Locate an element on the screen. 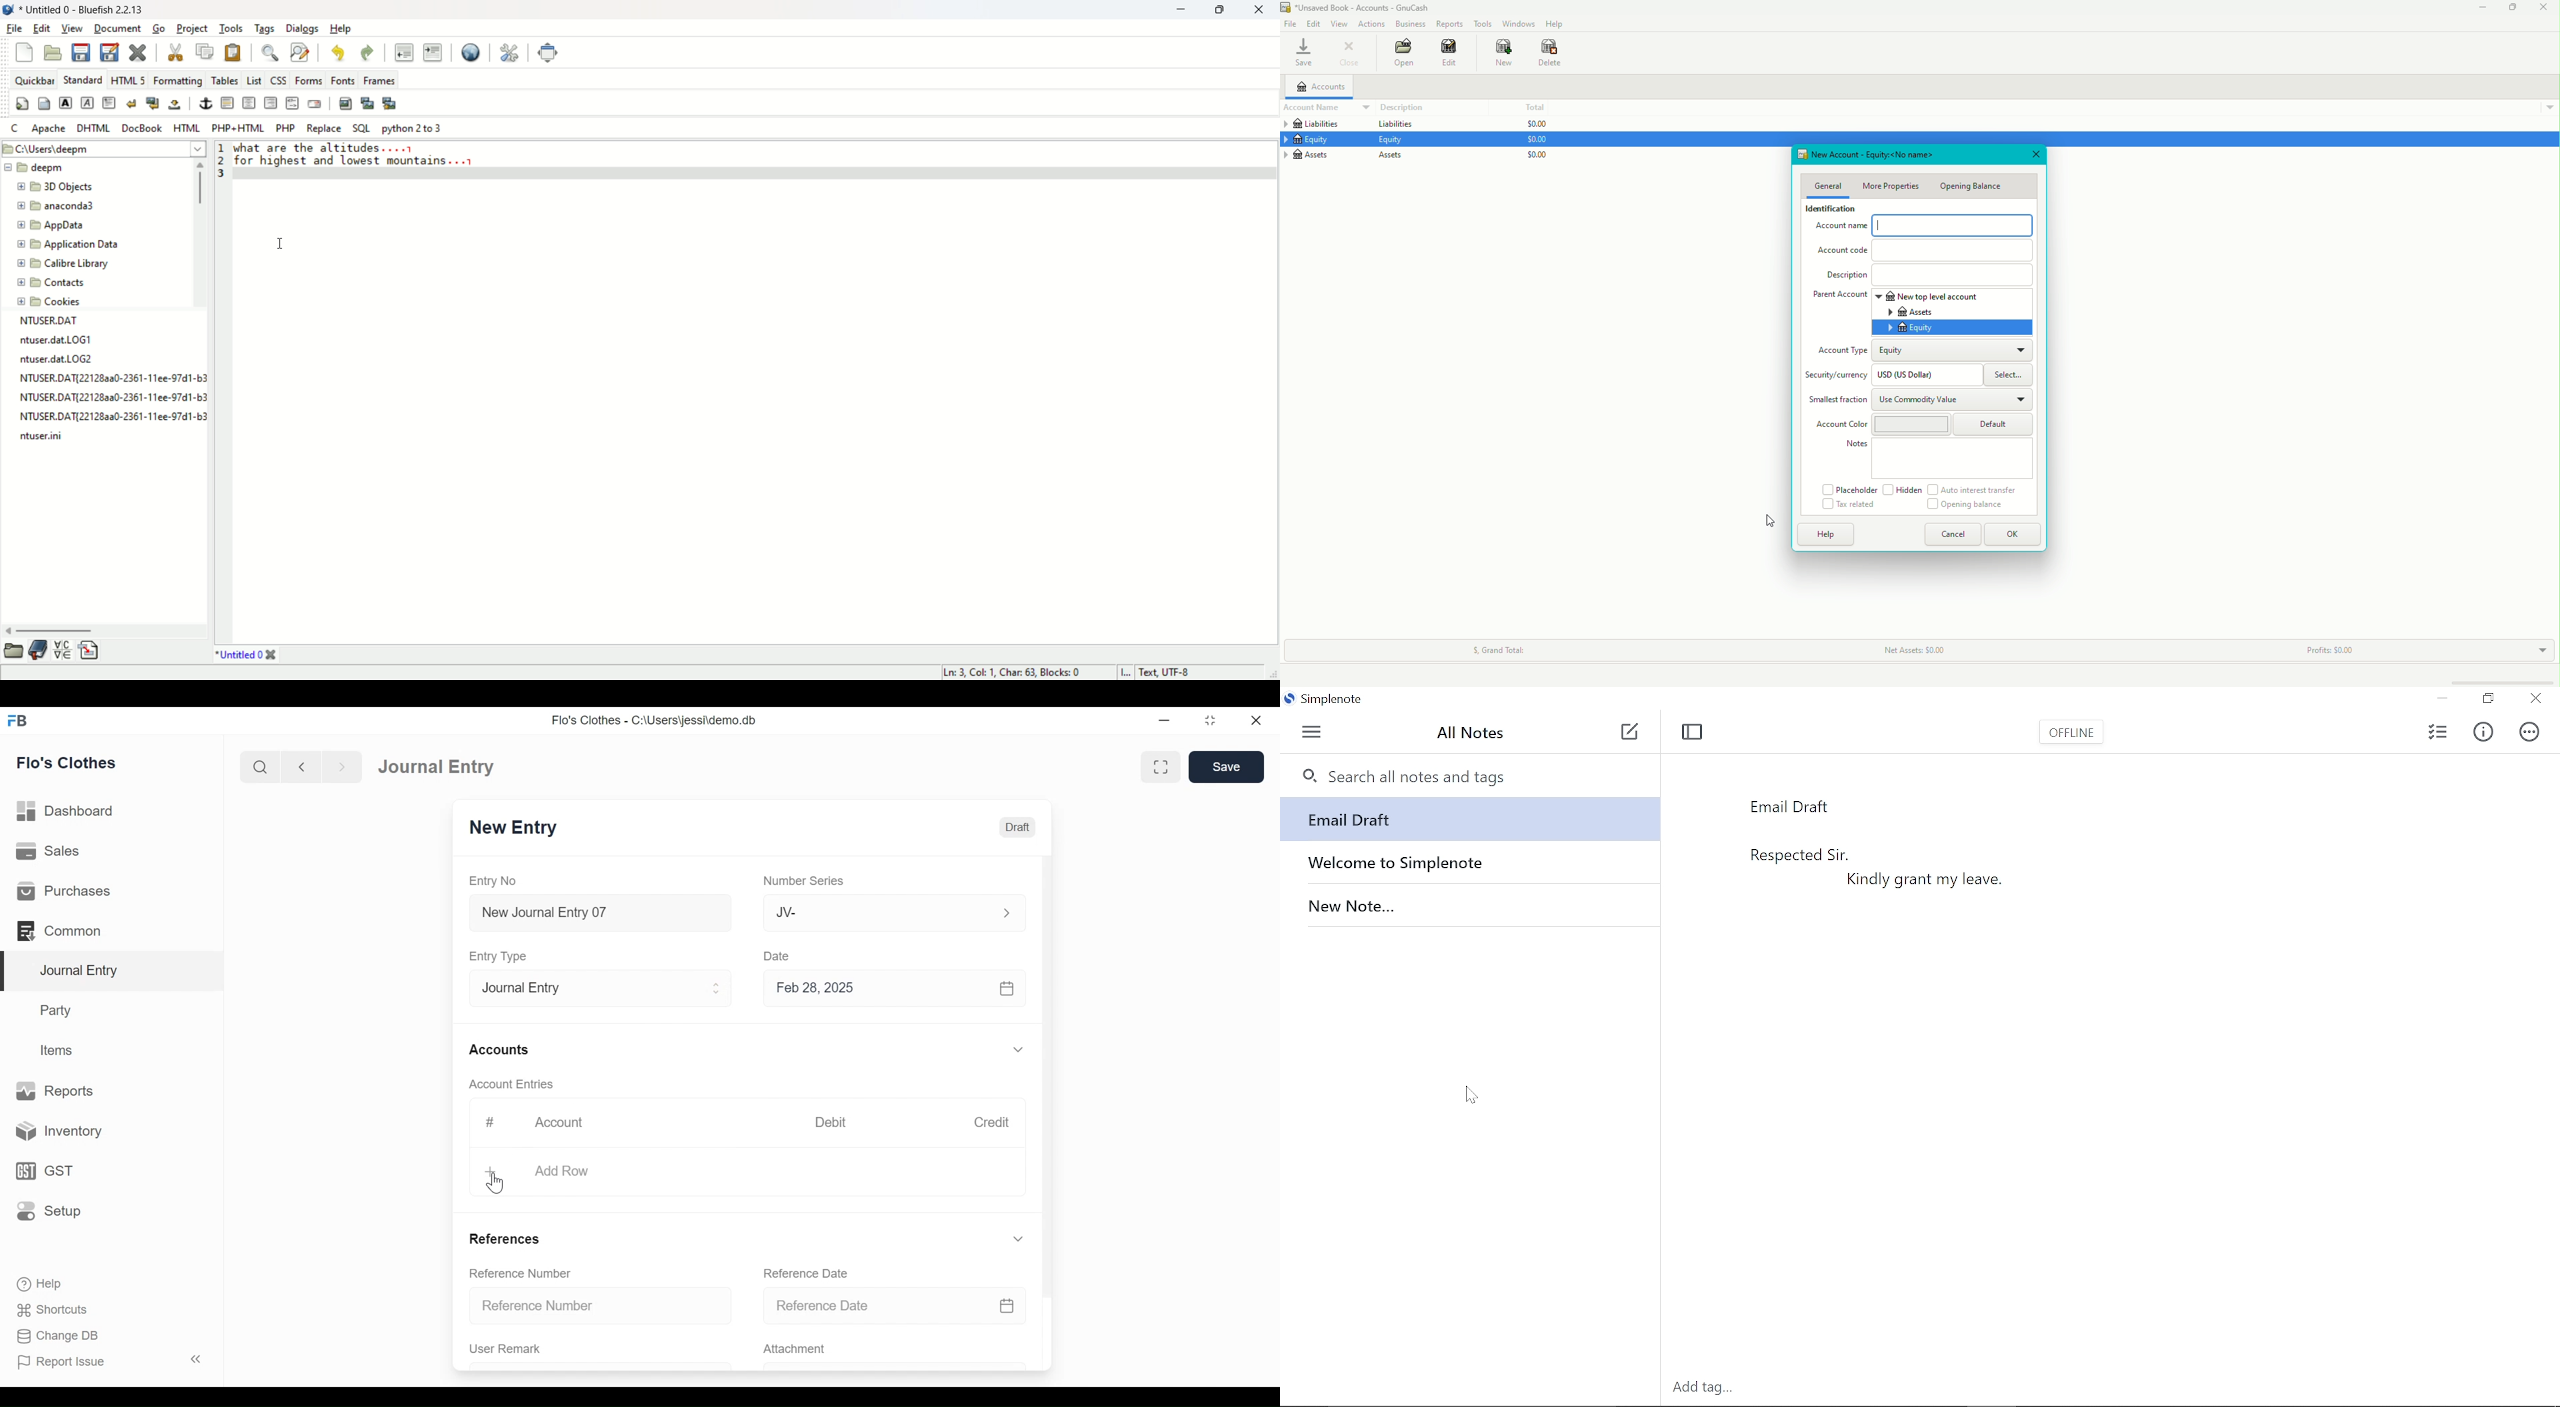 The height and width of the screenshot is (1428, 2576). File is located at coordinates (1290, 24).